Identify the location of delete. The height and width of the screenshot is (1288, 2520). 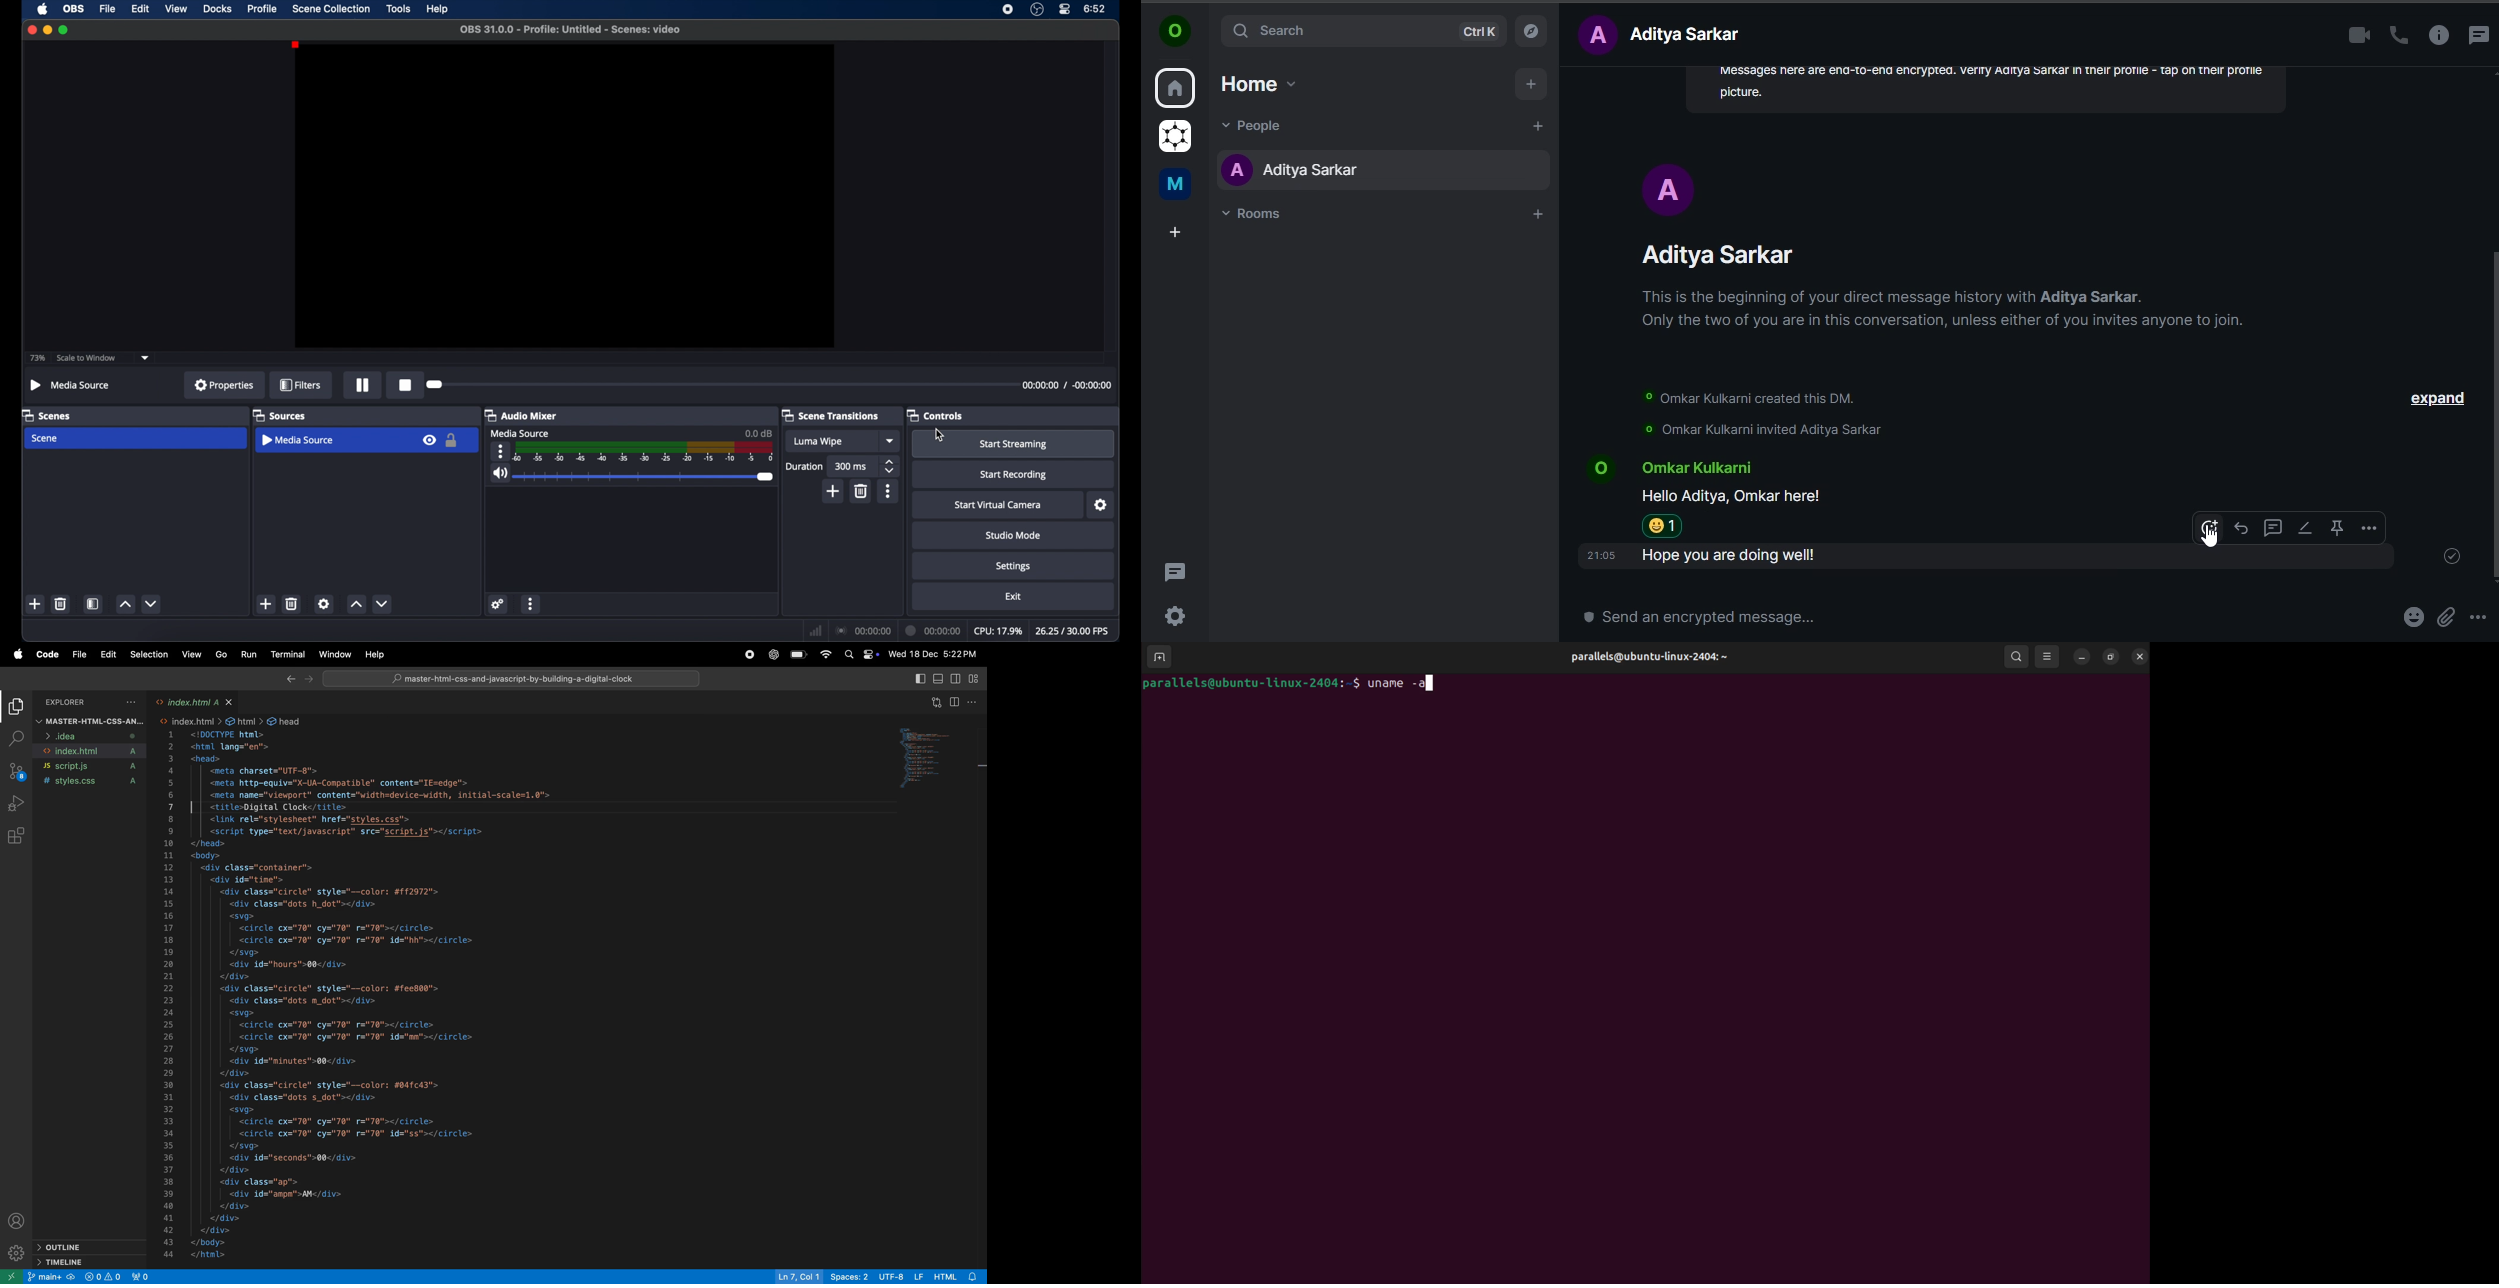
(292, 604).